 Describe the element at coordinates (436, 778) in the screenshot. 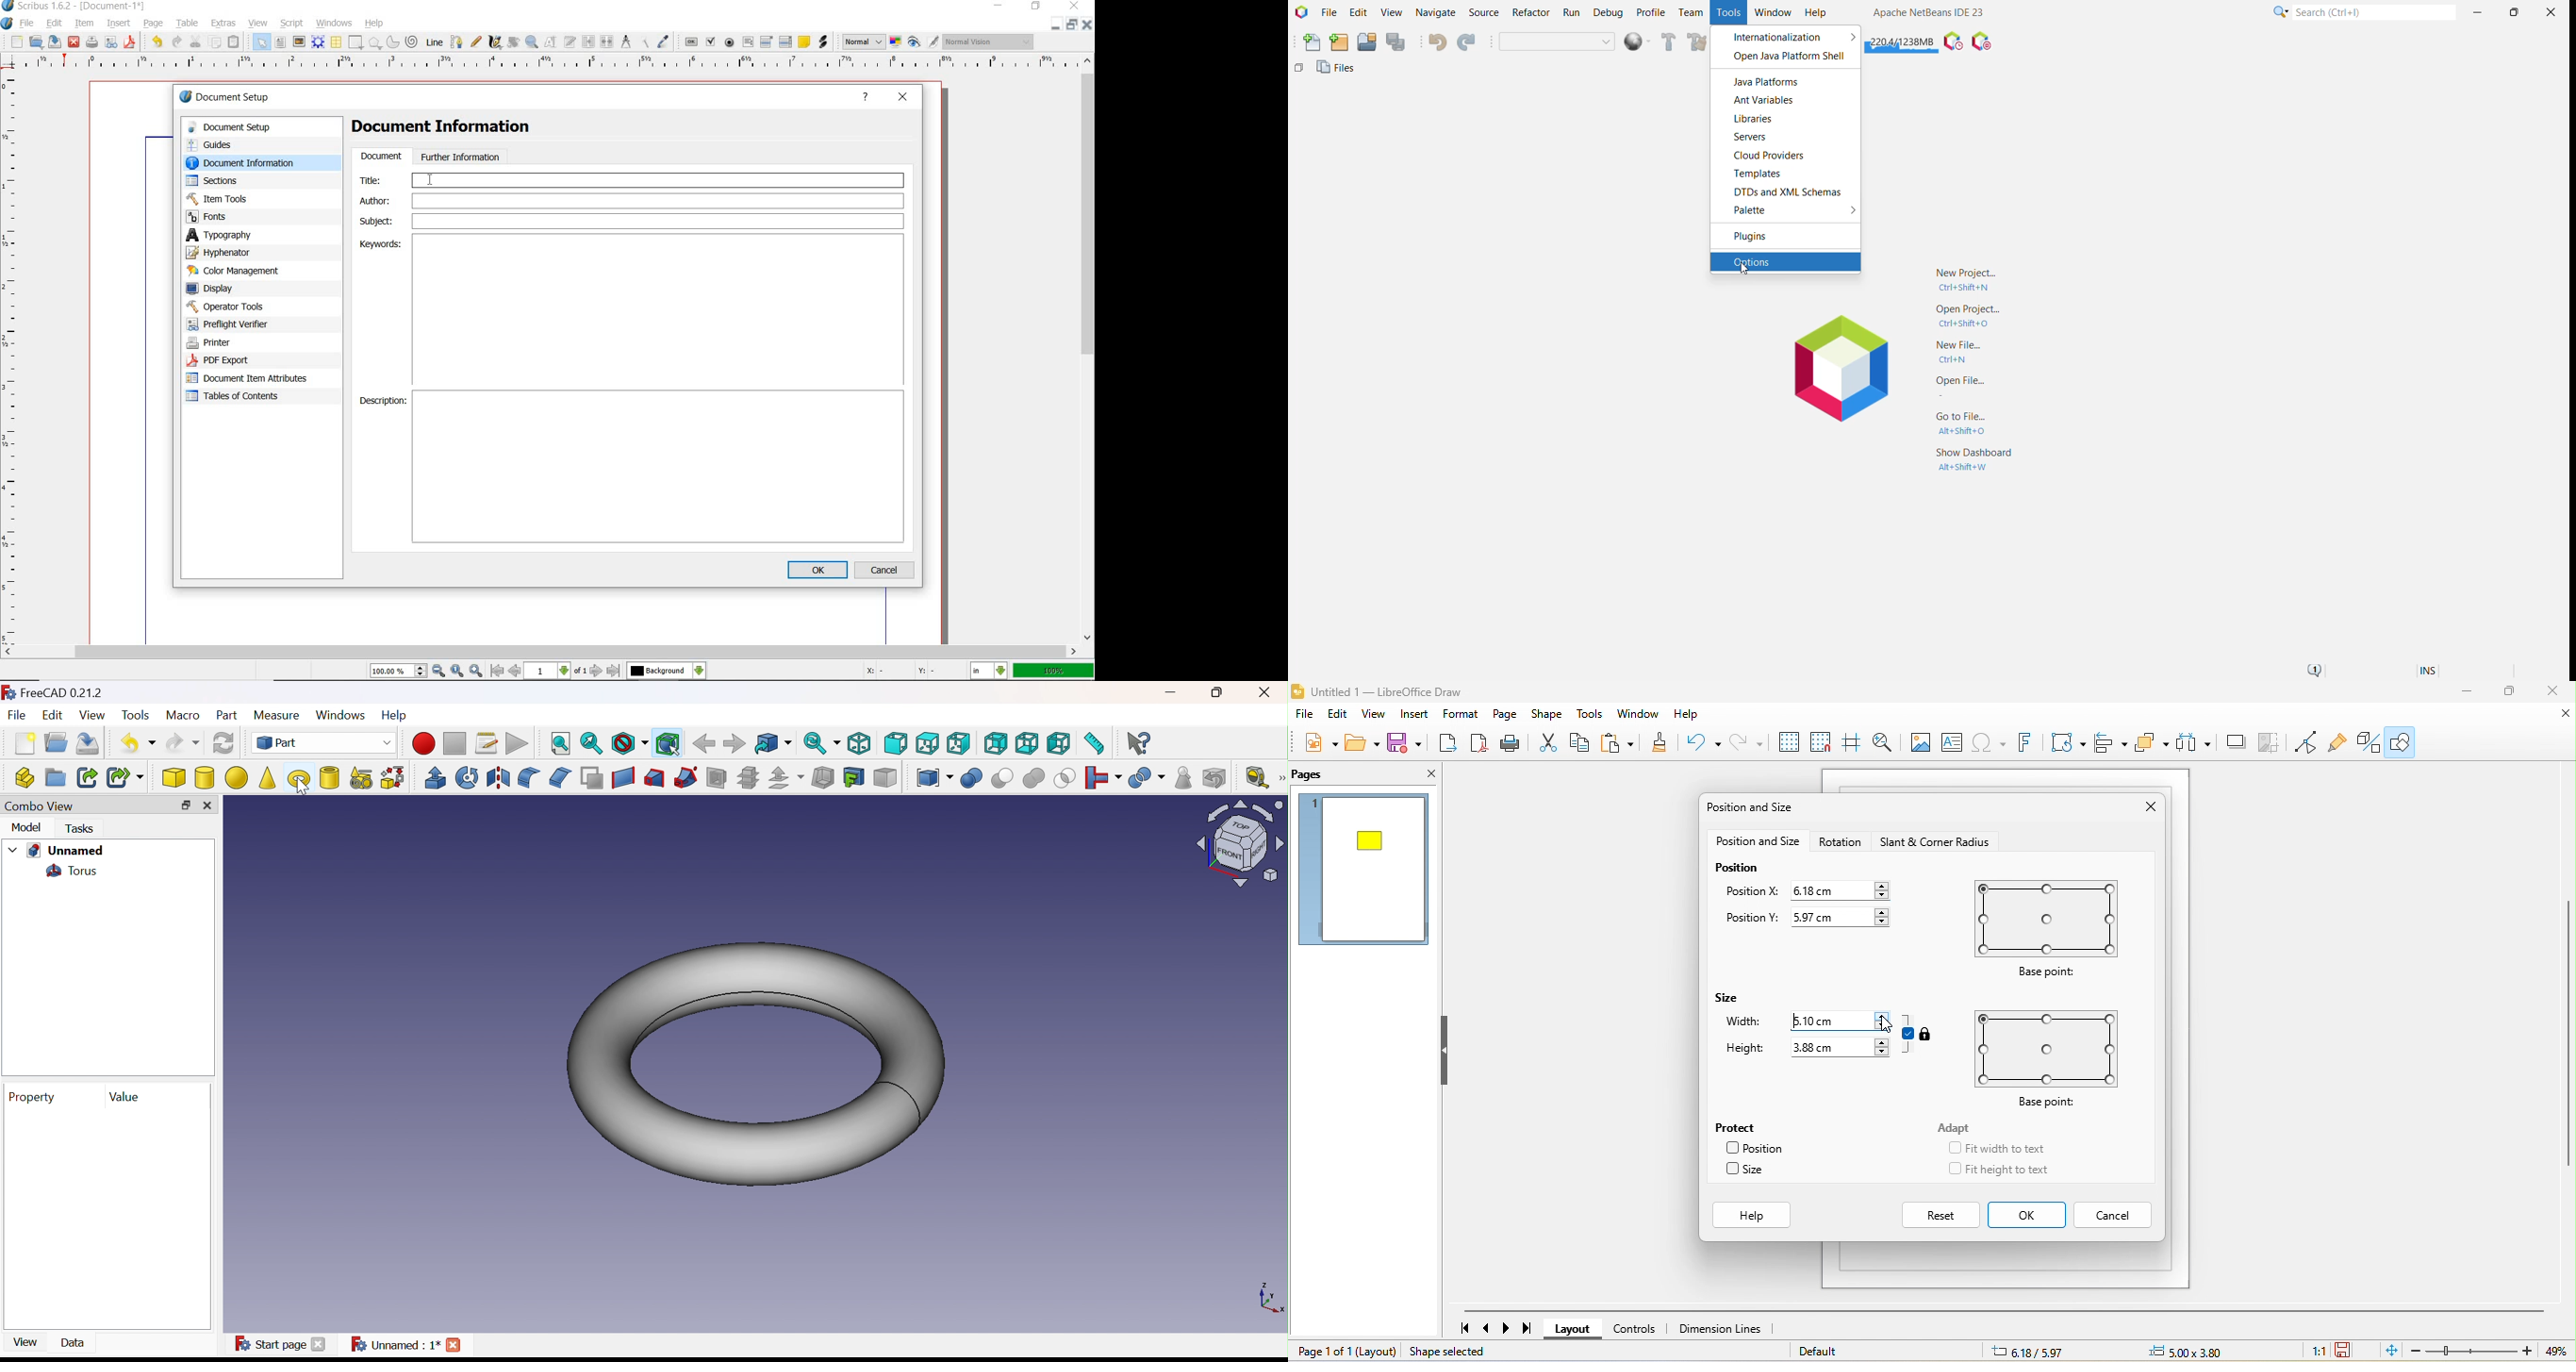

I see `Extrude` at that location.